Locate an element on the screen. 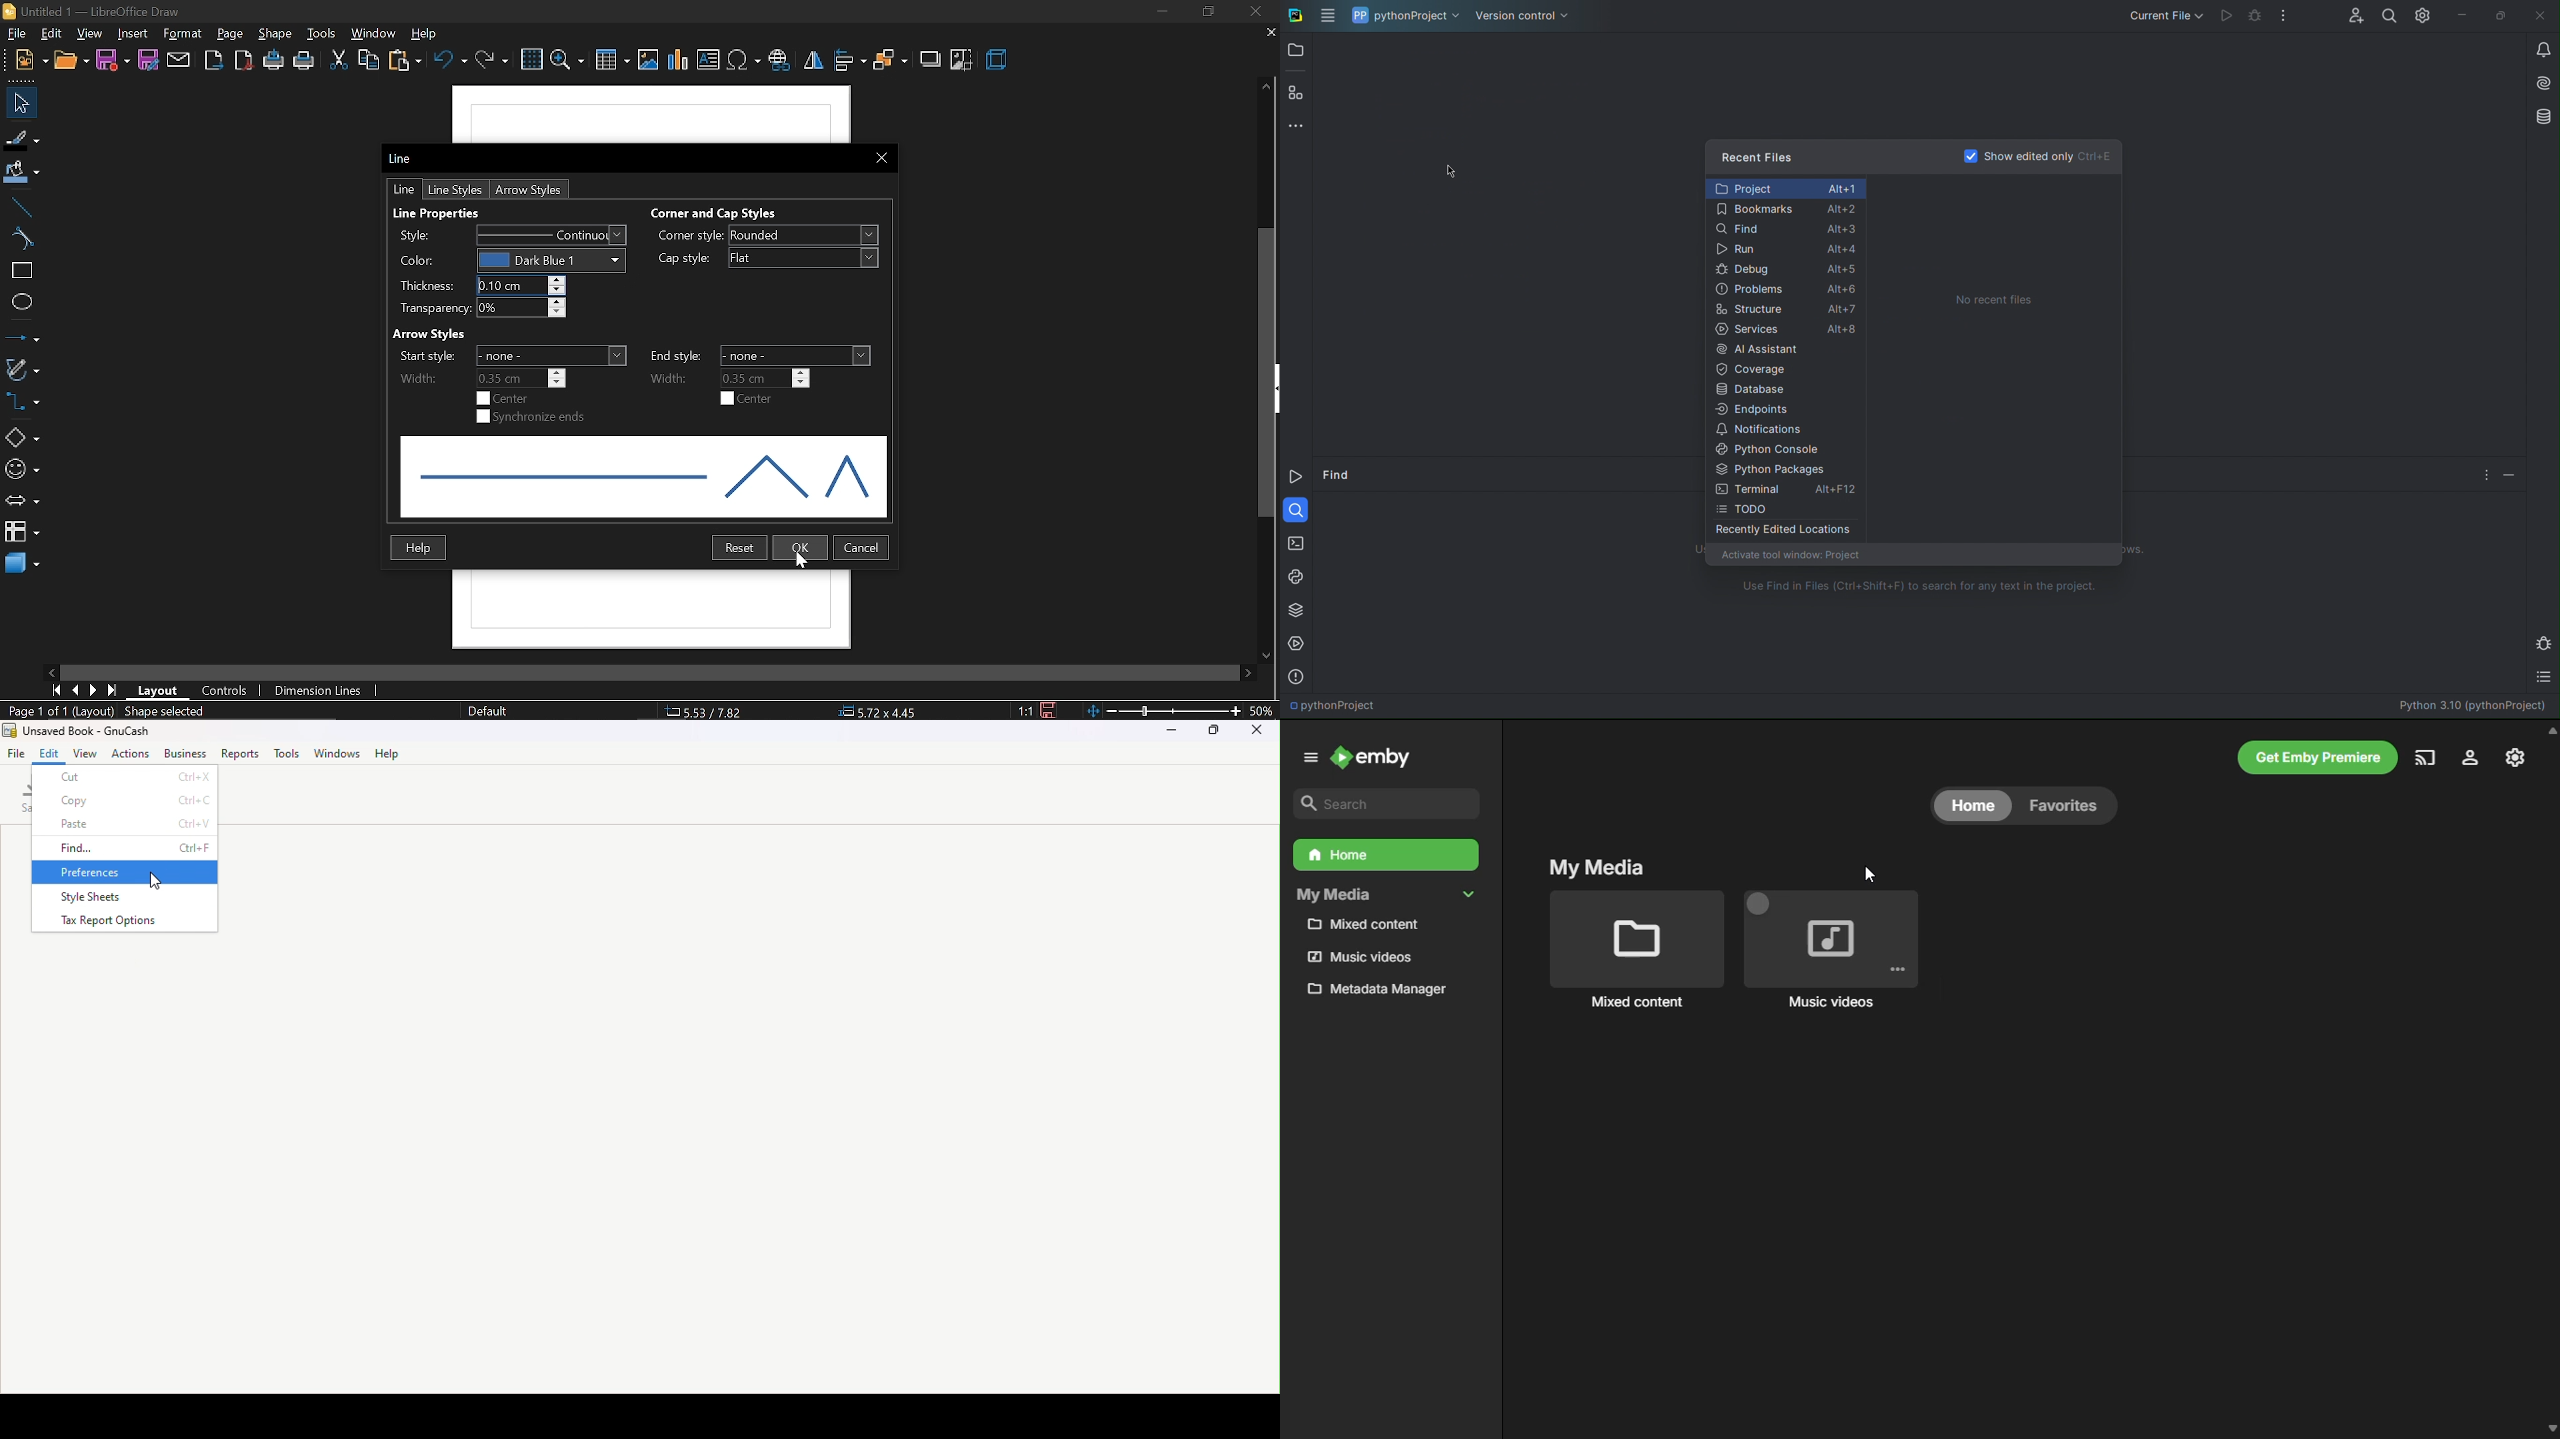 Image resolution: width=2576 pixels, height=1456 pixels. Style: is located at coordinates (421, 235).